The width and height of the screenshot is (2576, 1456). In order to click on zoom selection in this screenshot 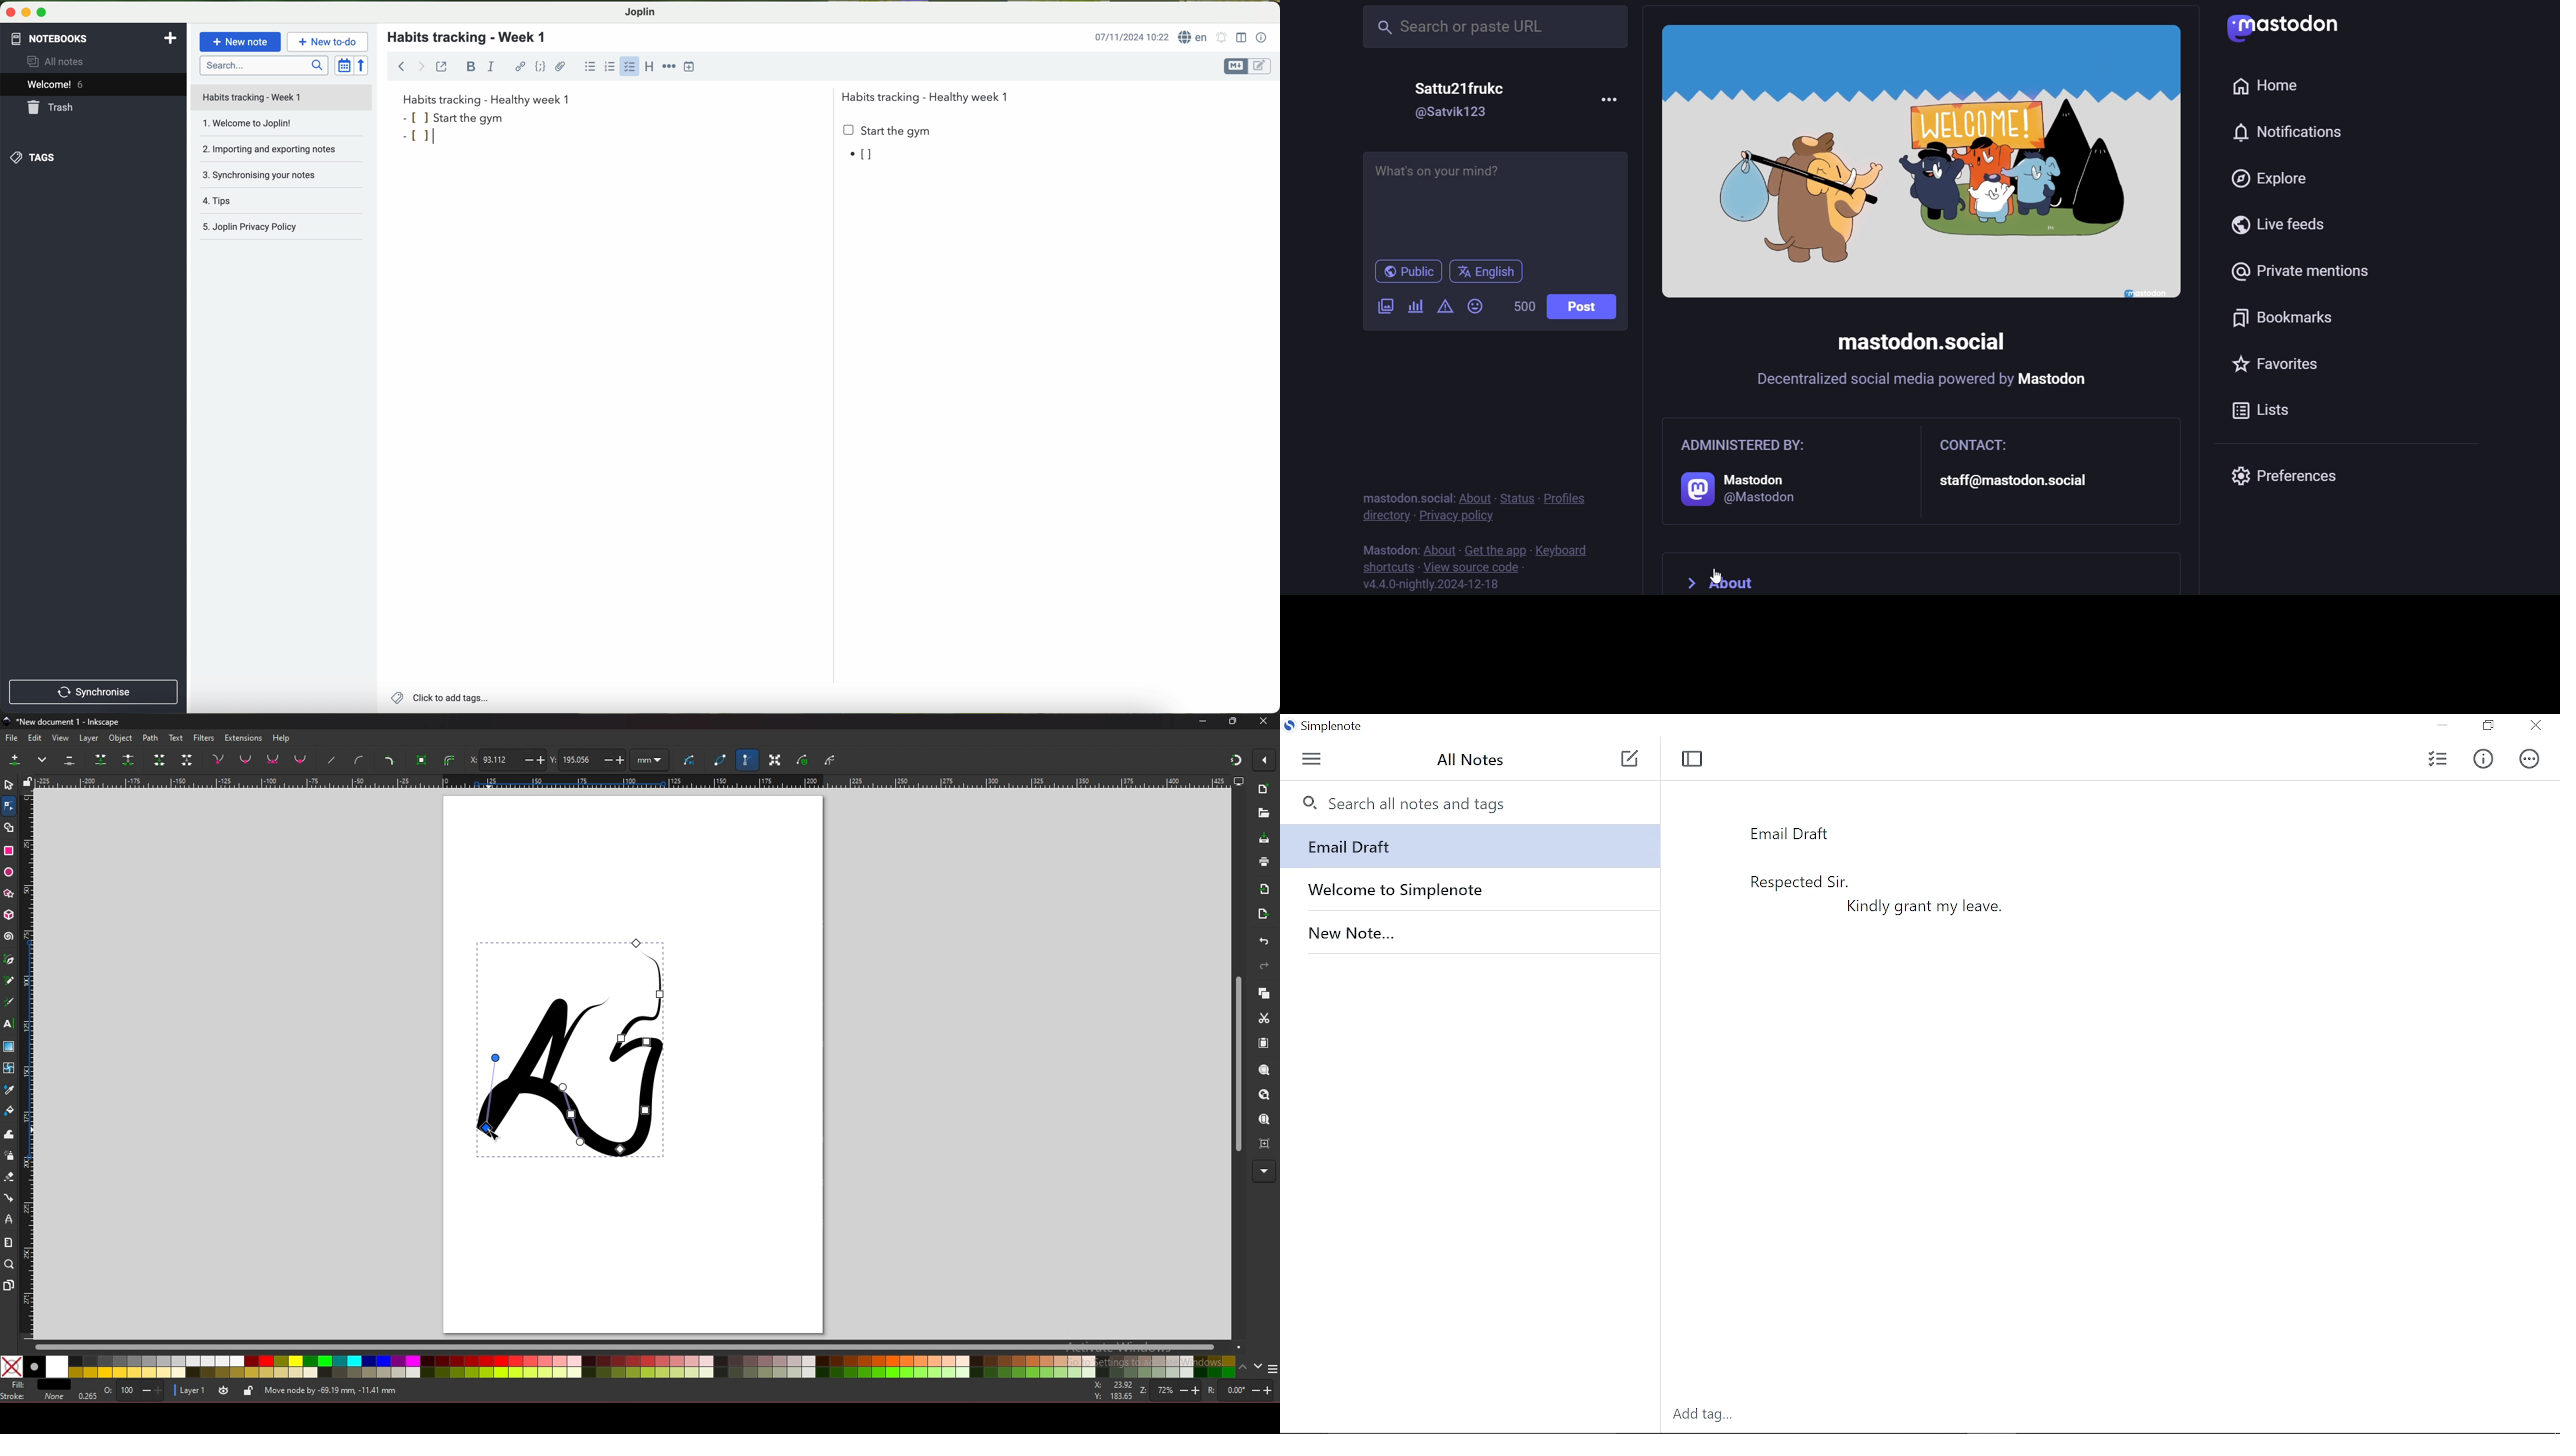, I will do `click(1263, 1071)`.